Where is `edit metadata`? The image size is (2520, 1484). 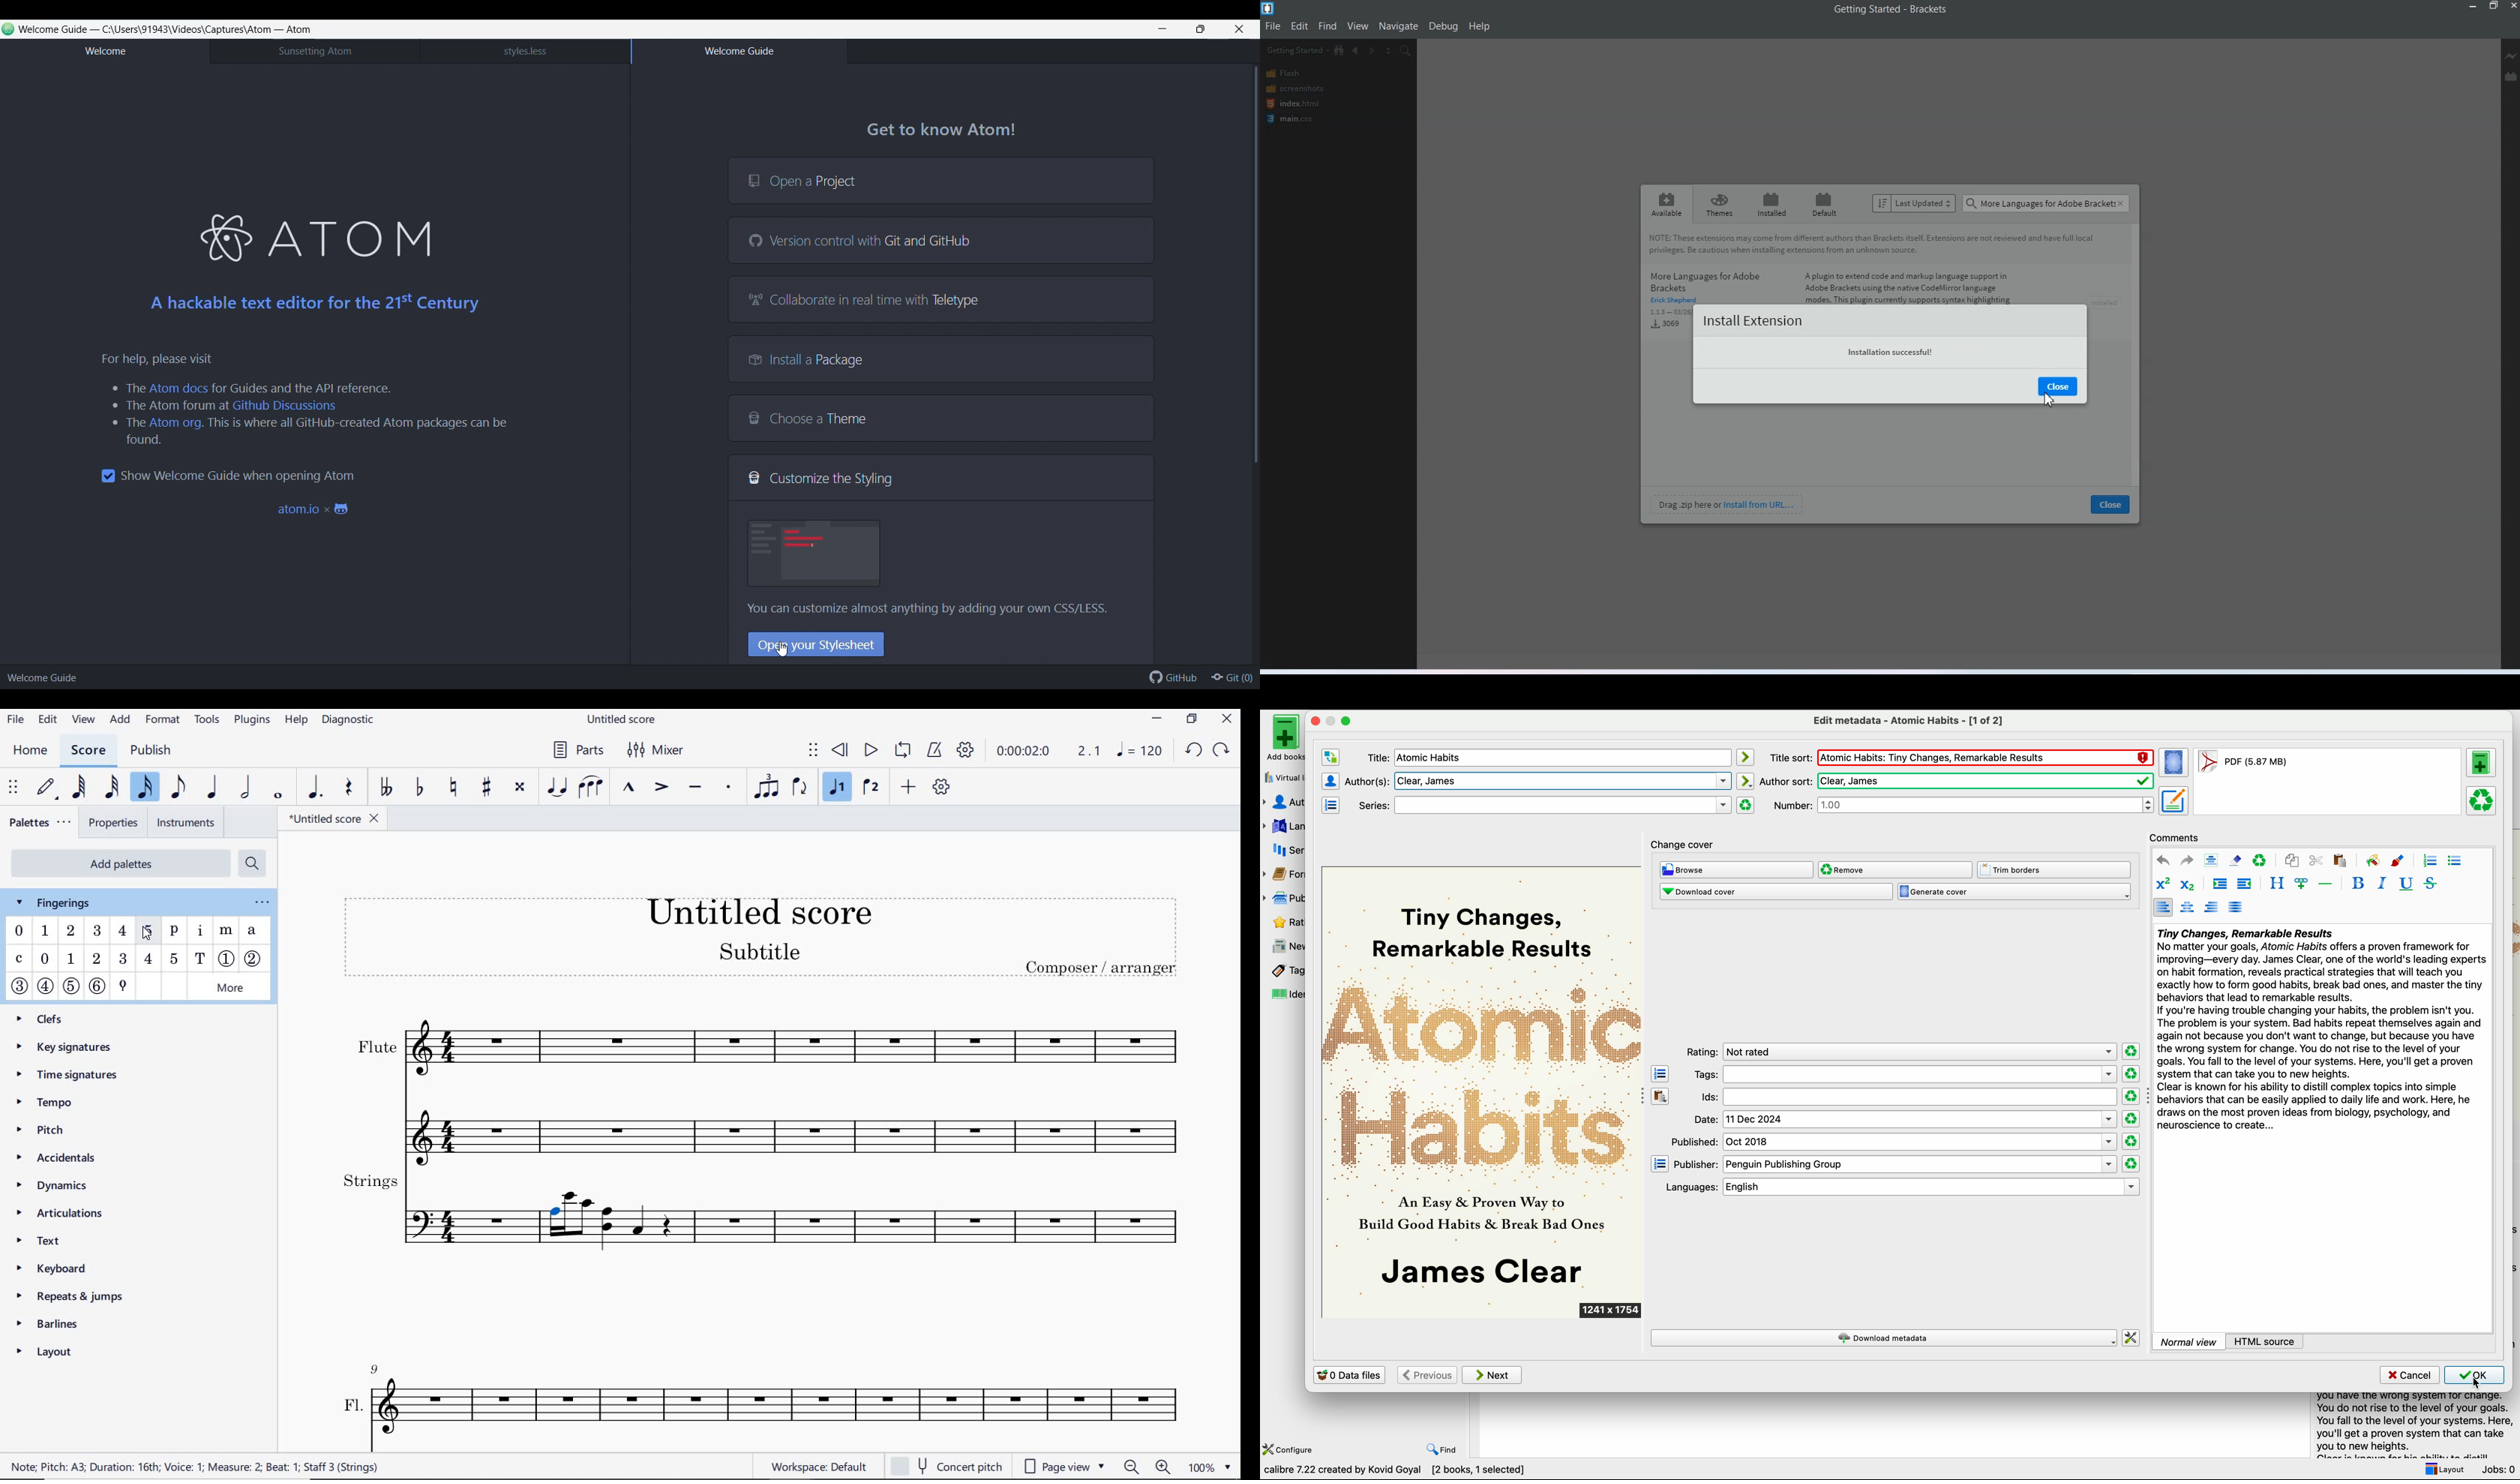
edit metadata is located at coordinates (1907, 721).